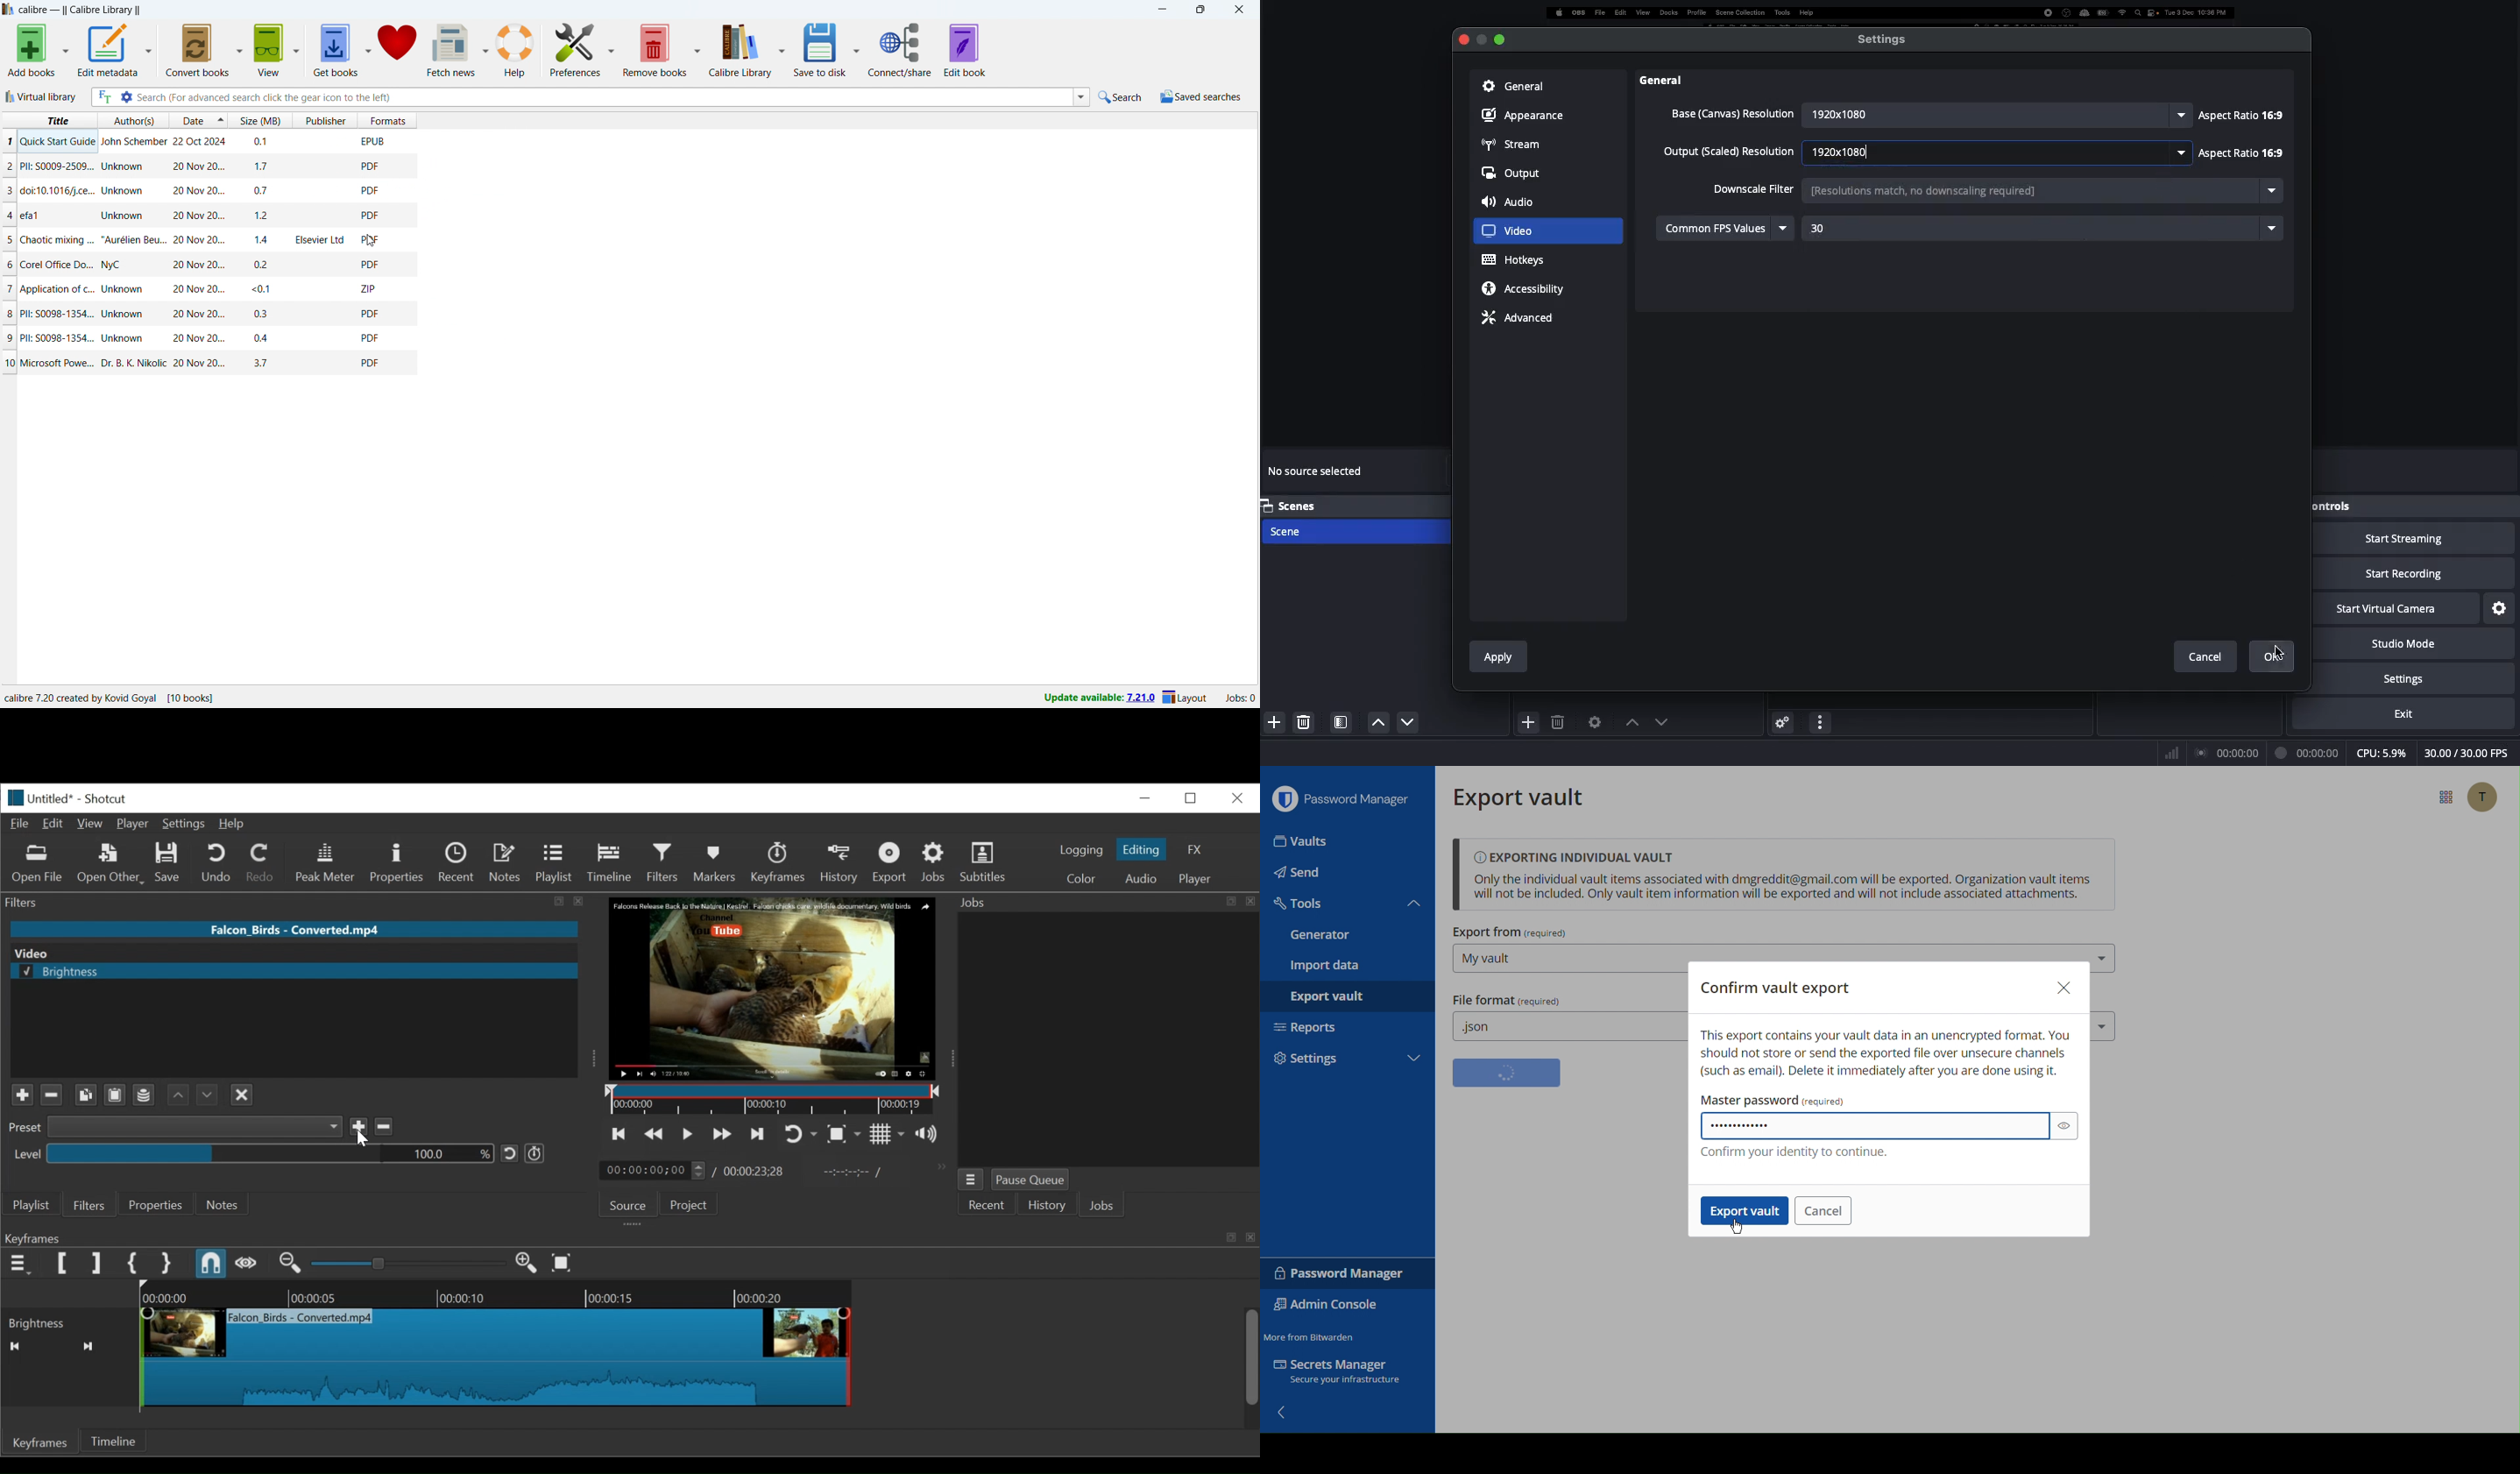 Image resolution: width=2520 pixels, height=1484 pixels. I want to click on Forward, so click(204, 1093).